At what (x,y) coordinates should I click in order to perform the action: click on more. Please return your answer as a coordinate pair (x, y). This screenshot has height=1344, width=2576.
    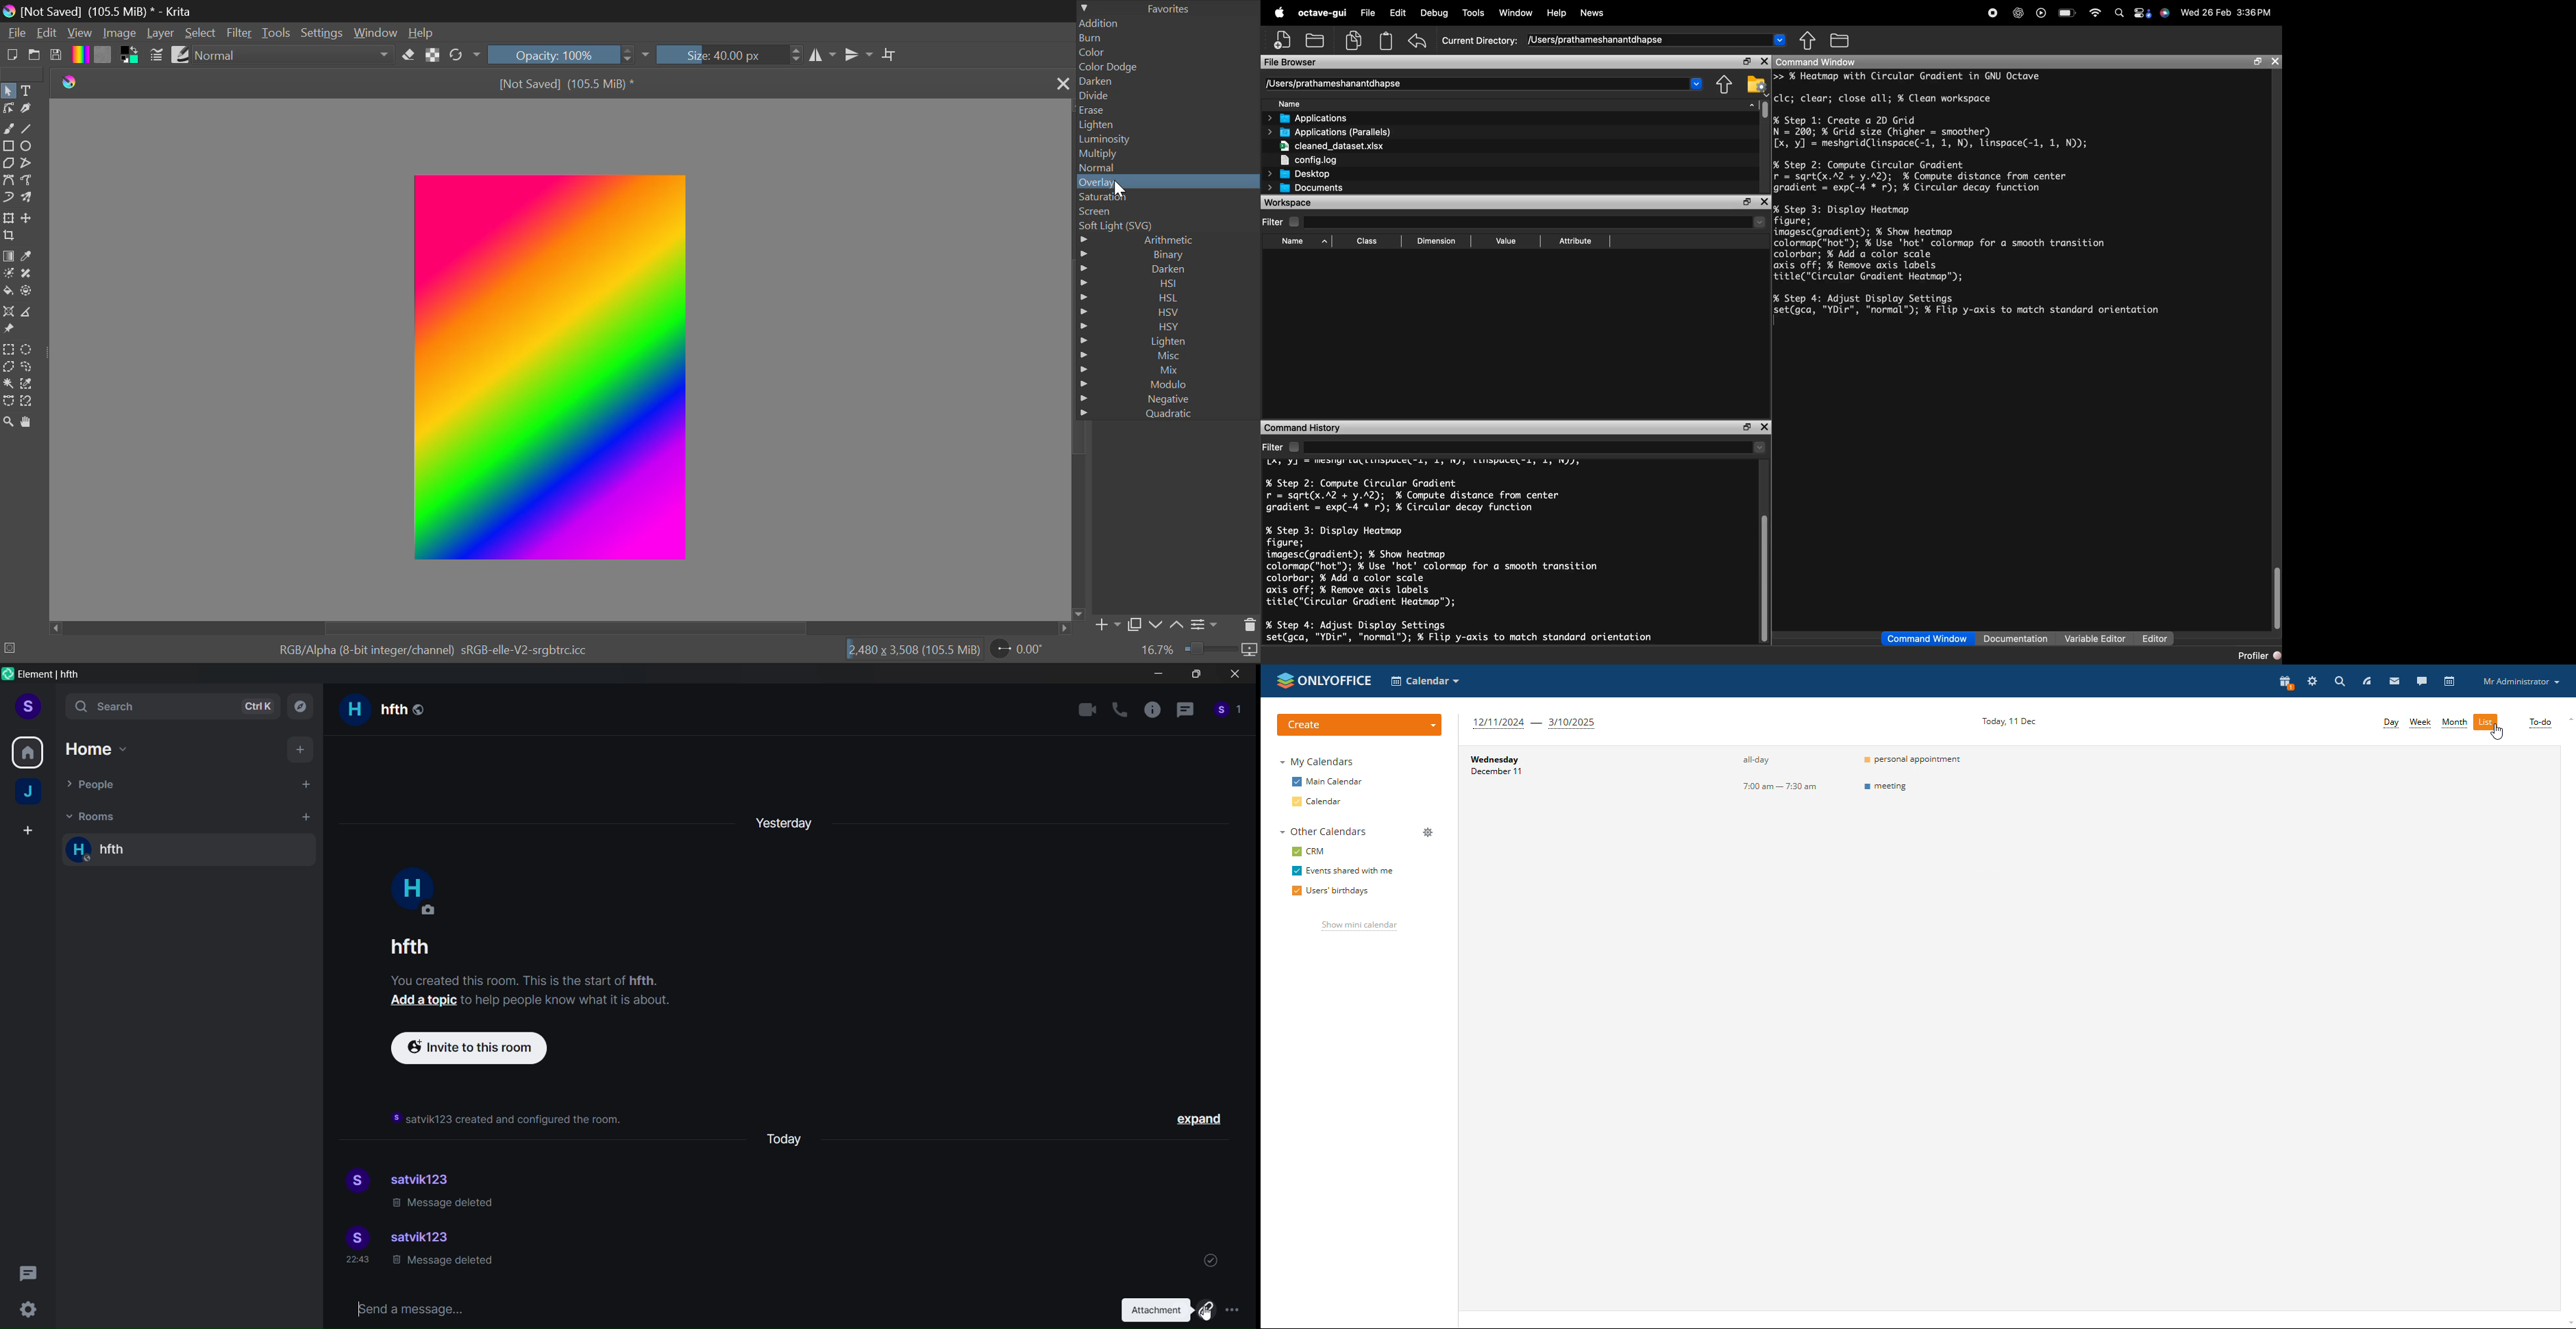
    Looking at the image, I should click on (1233, 1310).